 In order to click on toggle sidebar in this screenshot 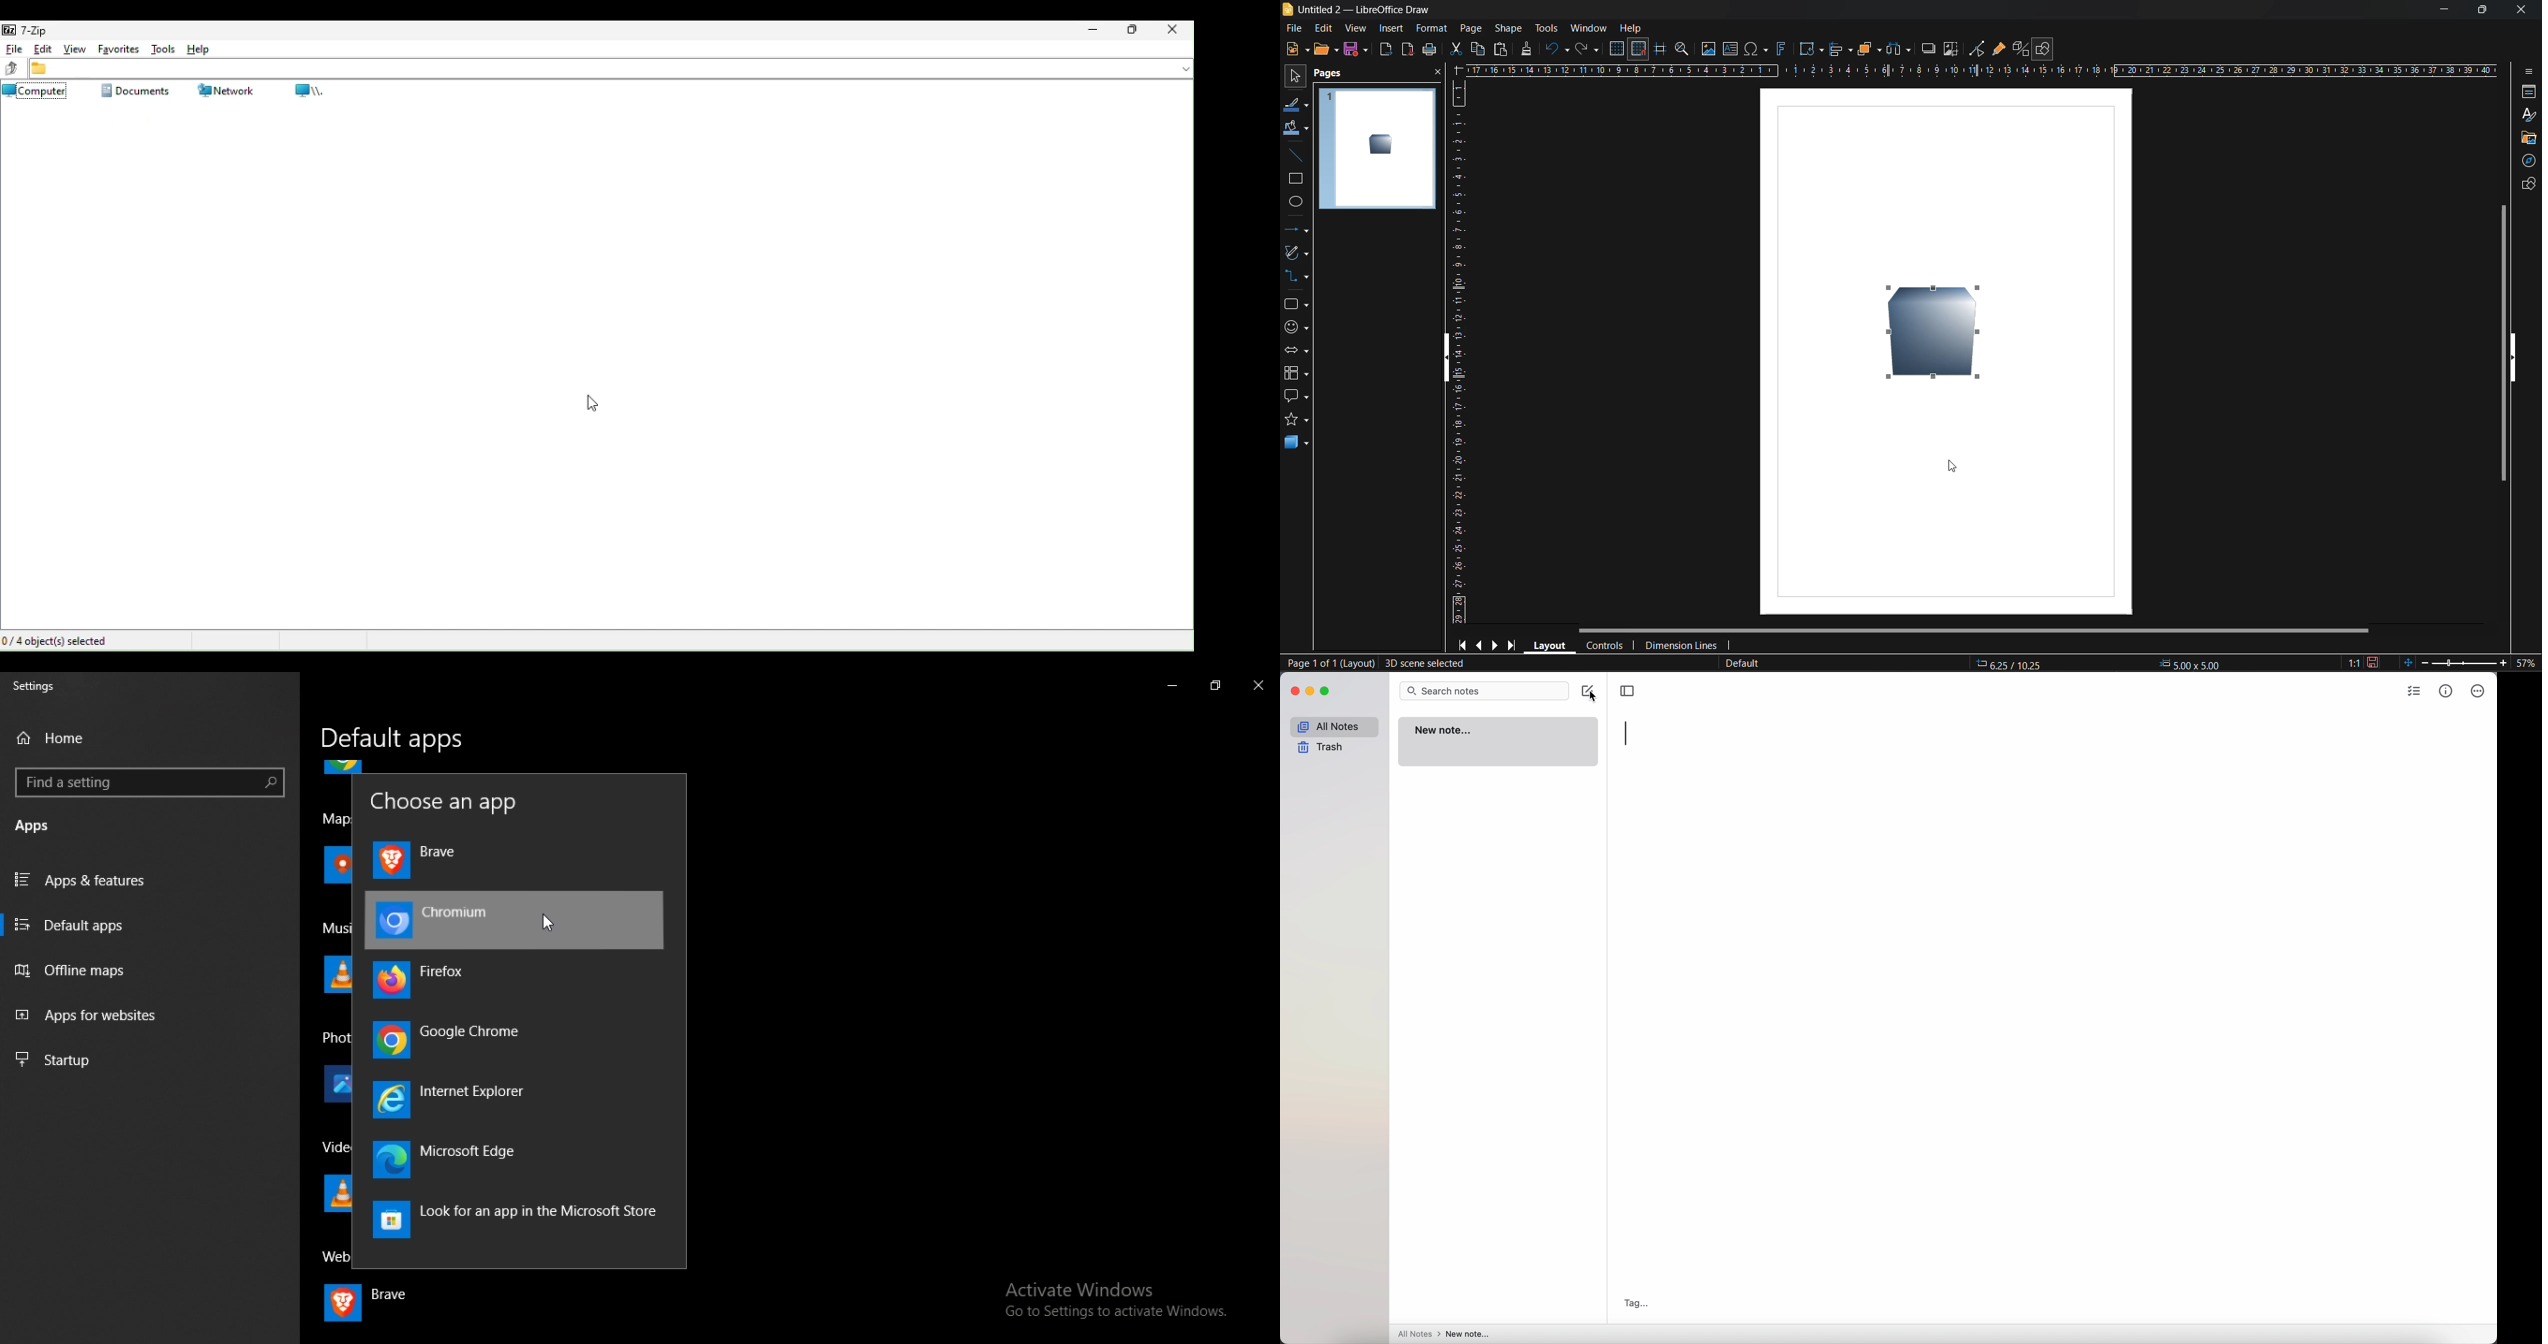, I will do `click(1627, 691)`.